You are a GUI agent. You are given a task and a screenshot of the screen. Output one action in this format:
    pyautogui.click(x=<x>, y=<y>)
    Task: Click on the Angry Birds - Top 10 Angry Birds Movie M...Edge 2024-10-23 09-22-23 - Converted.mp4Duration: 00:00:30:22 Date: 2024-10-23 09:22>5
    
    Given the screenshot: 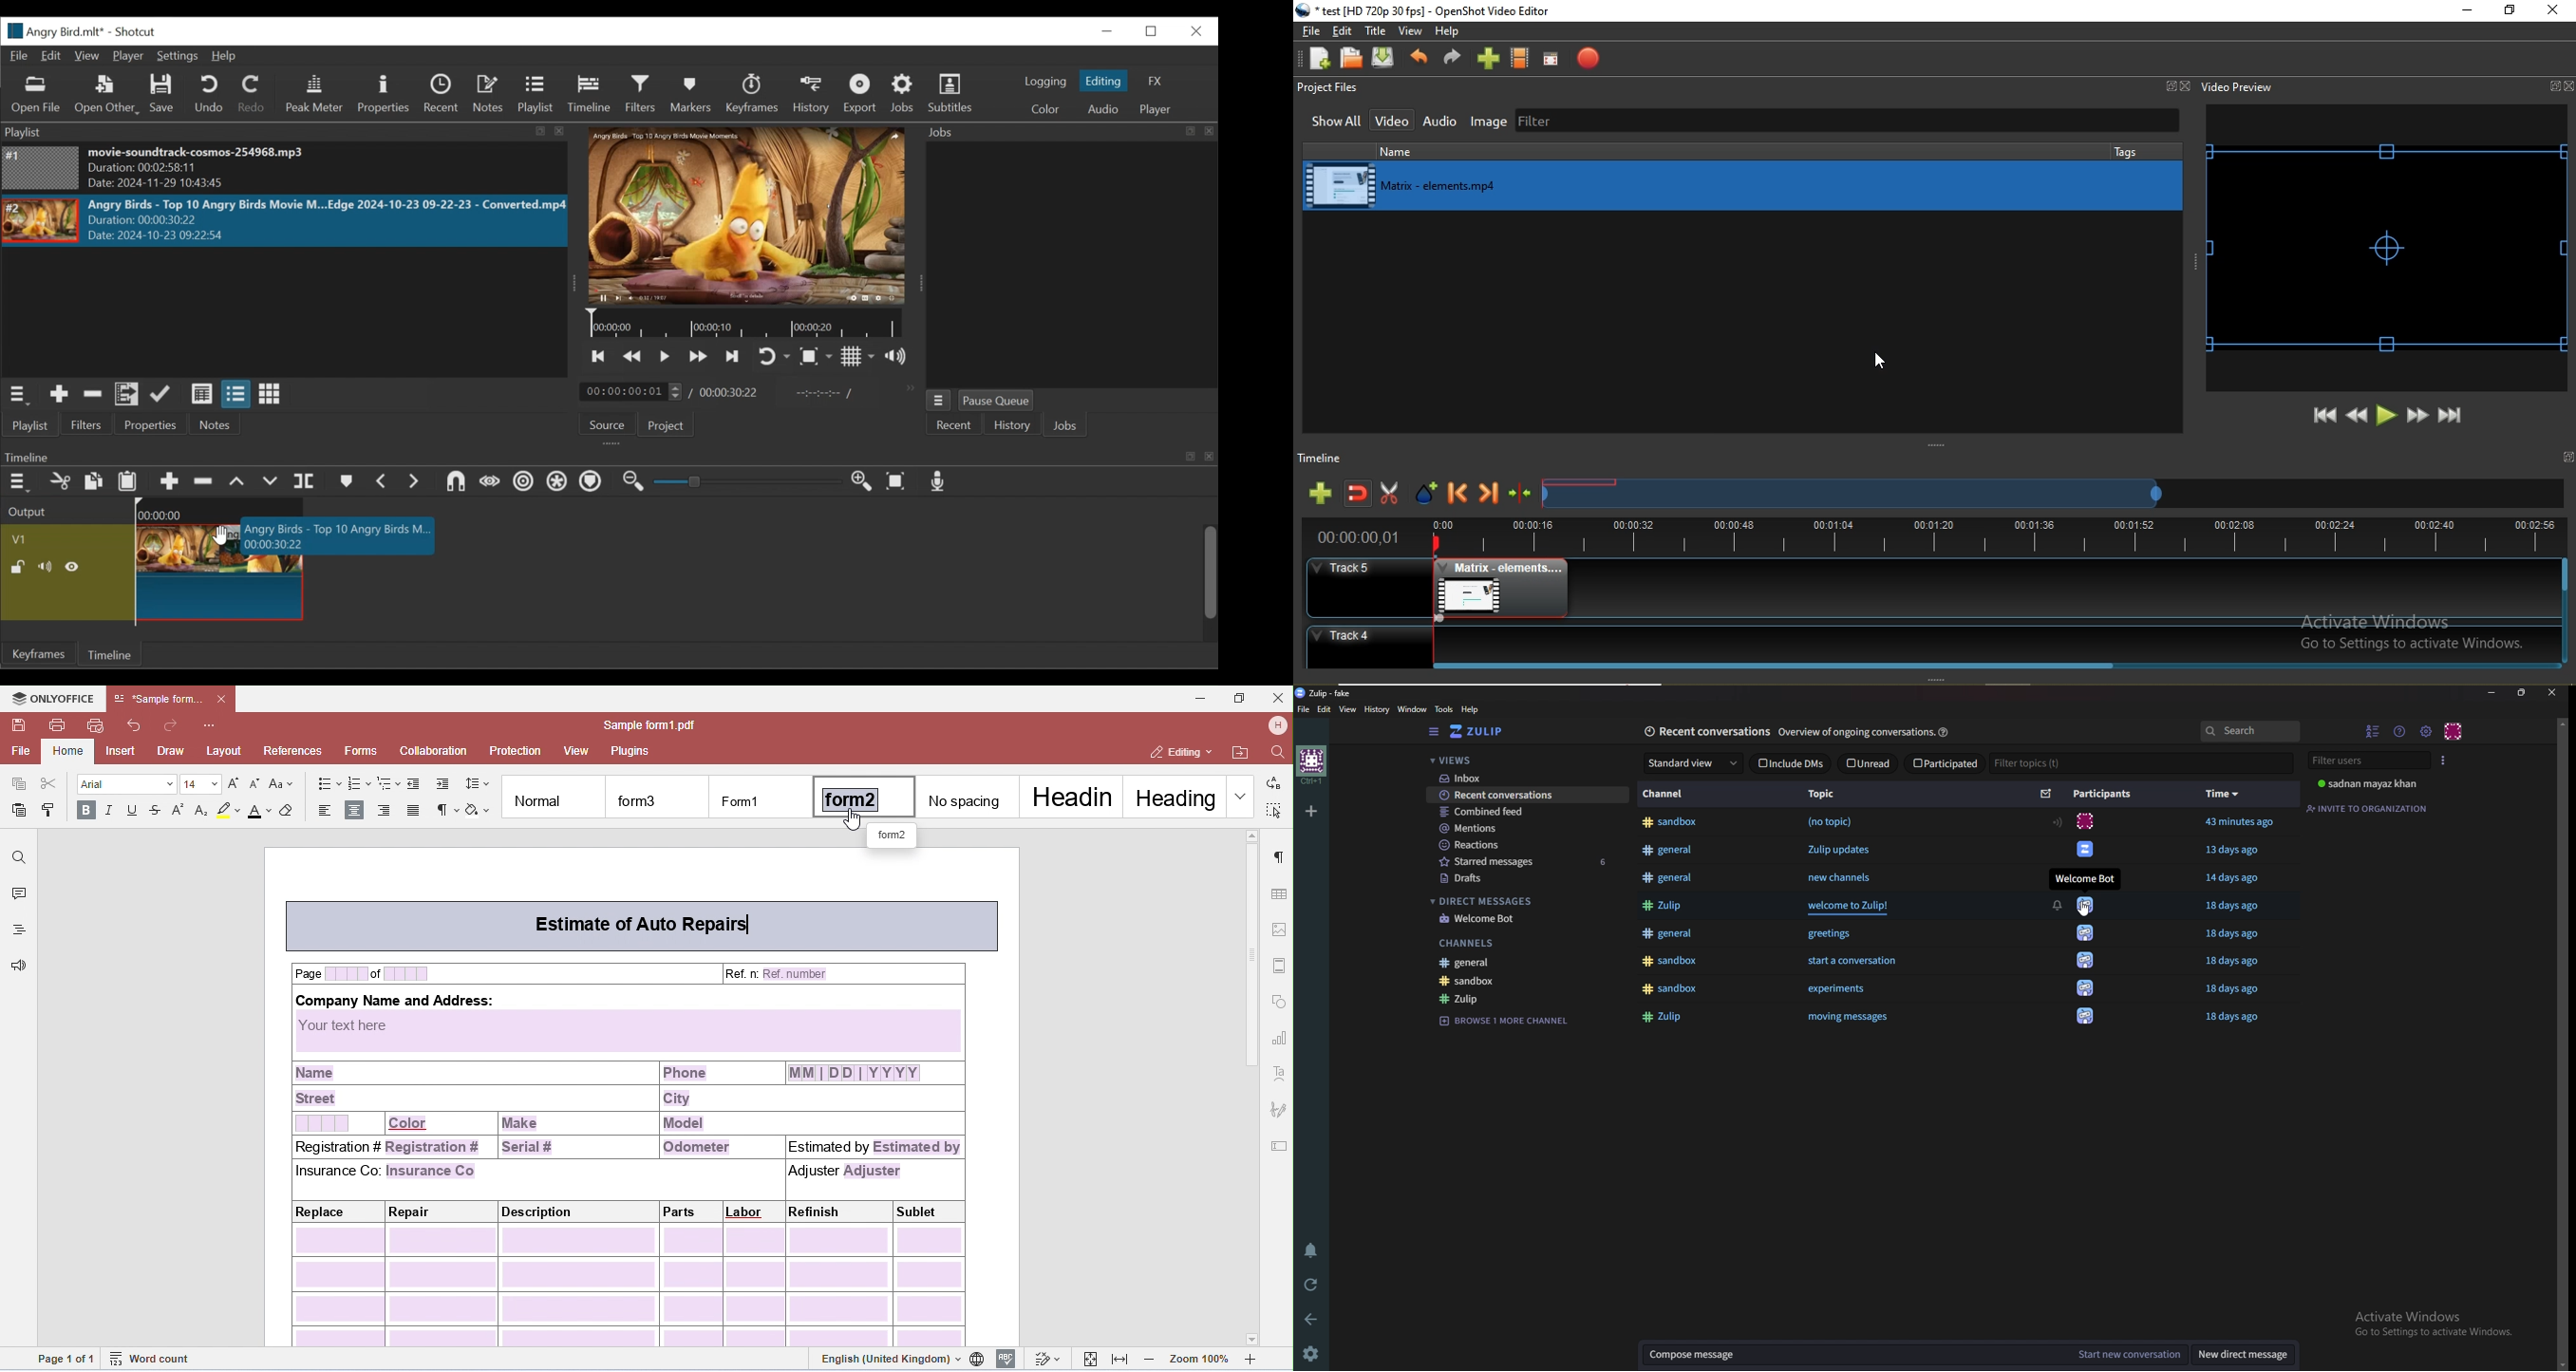 What is the action you would take?
    pyautogui.click(x=326, y=221)
    